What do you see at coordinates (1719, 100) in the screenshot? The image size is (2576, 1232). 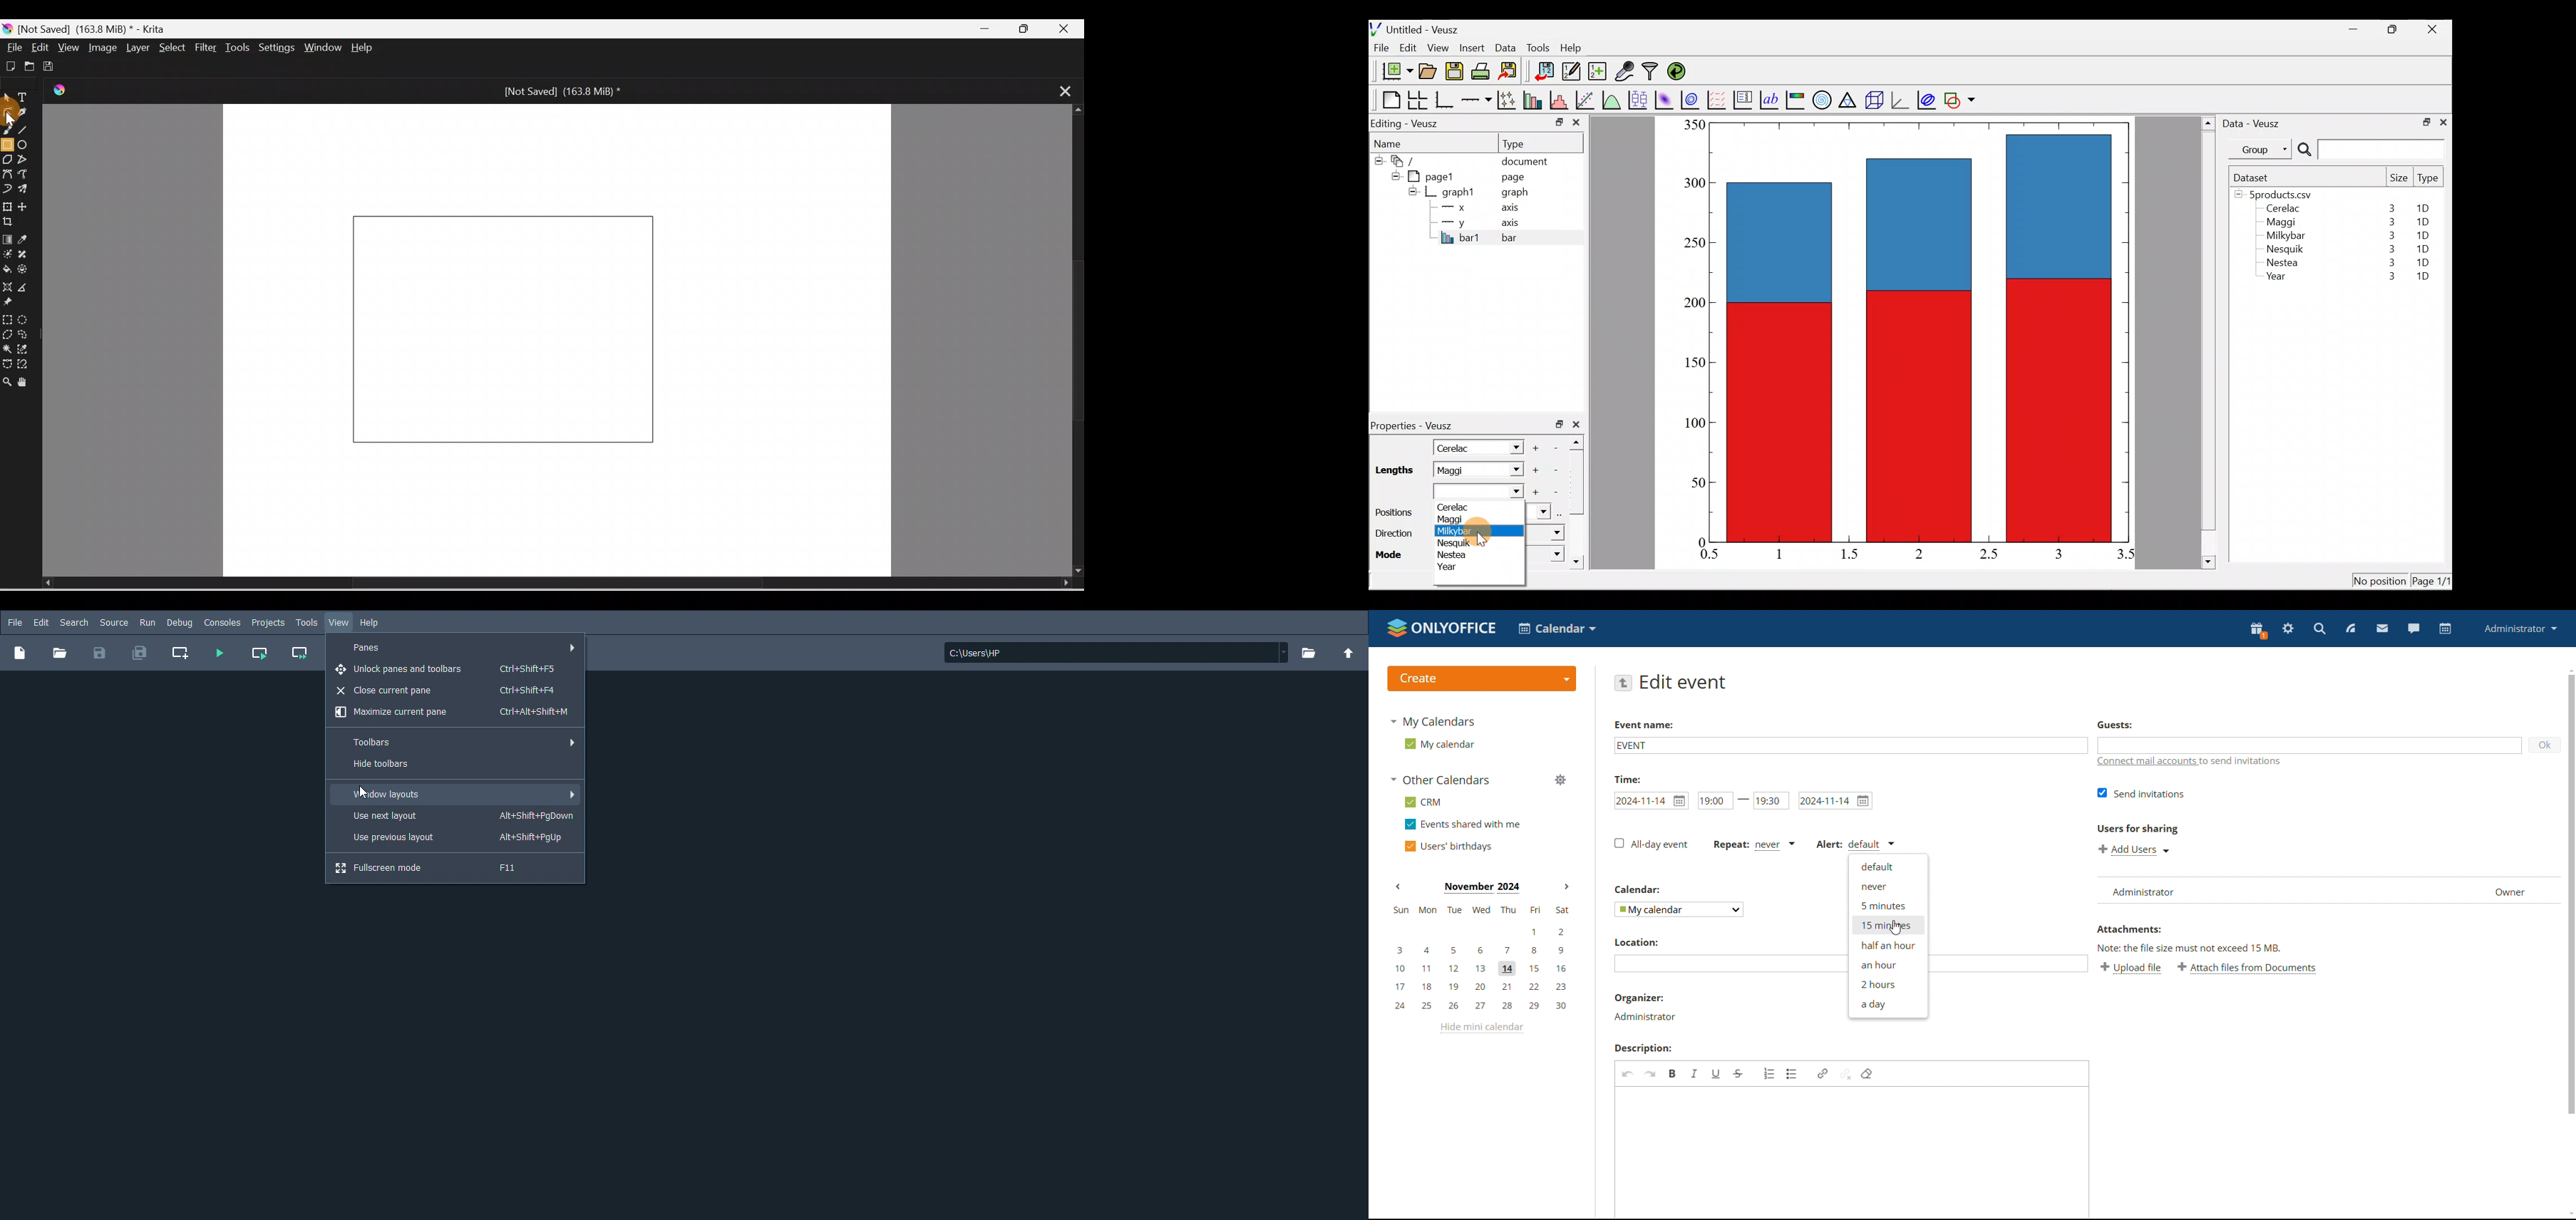 I see `Plot a vector field` at bounding box center [1719, 100].